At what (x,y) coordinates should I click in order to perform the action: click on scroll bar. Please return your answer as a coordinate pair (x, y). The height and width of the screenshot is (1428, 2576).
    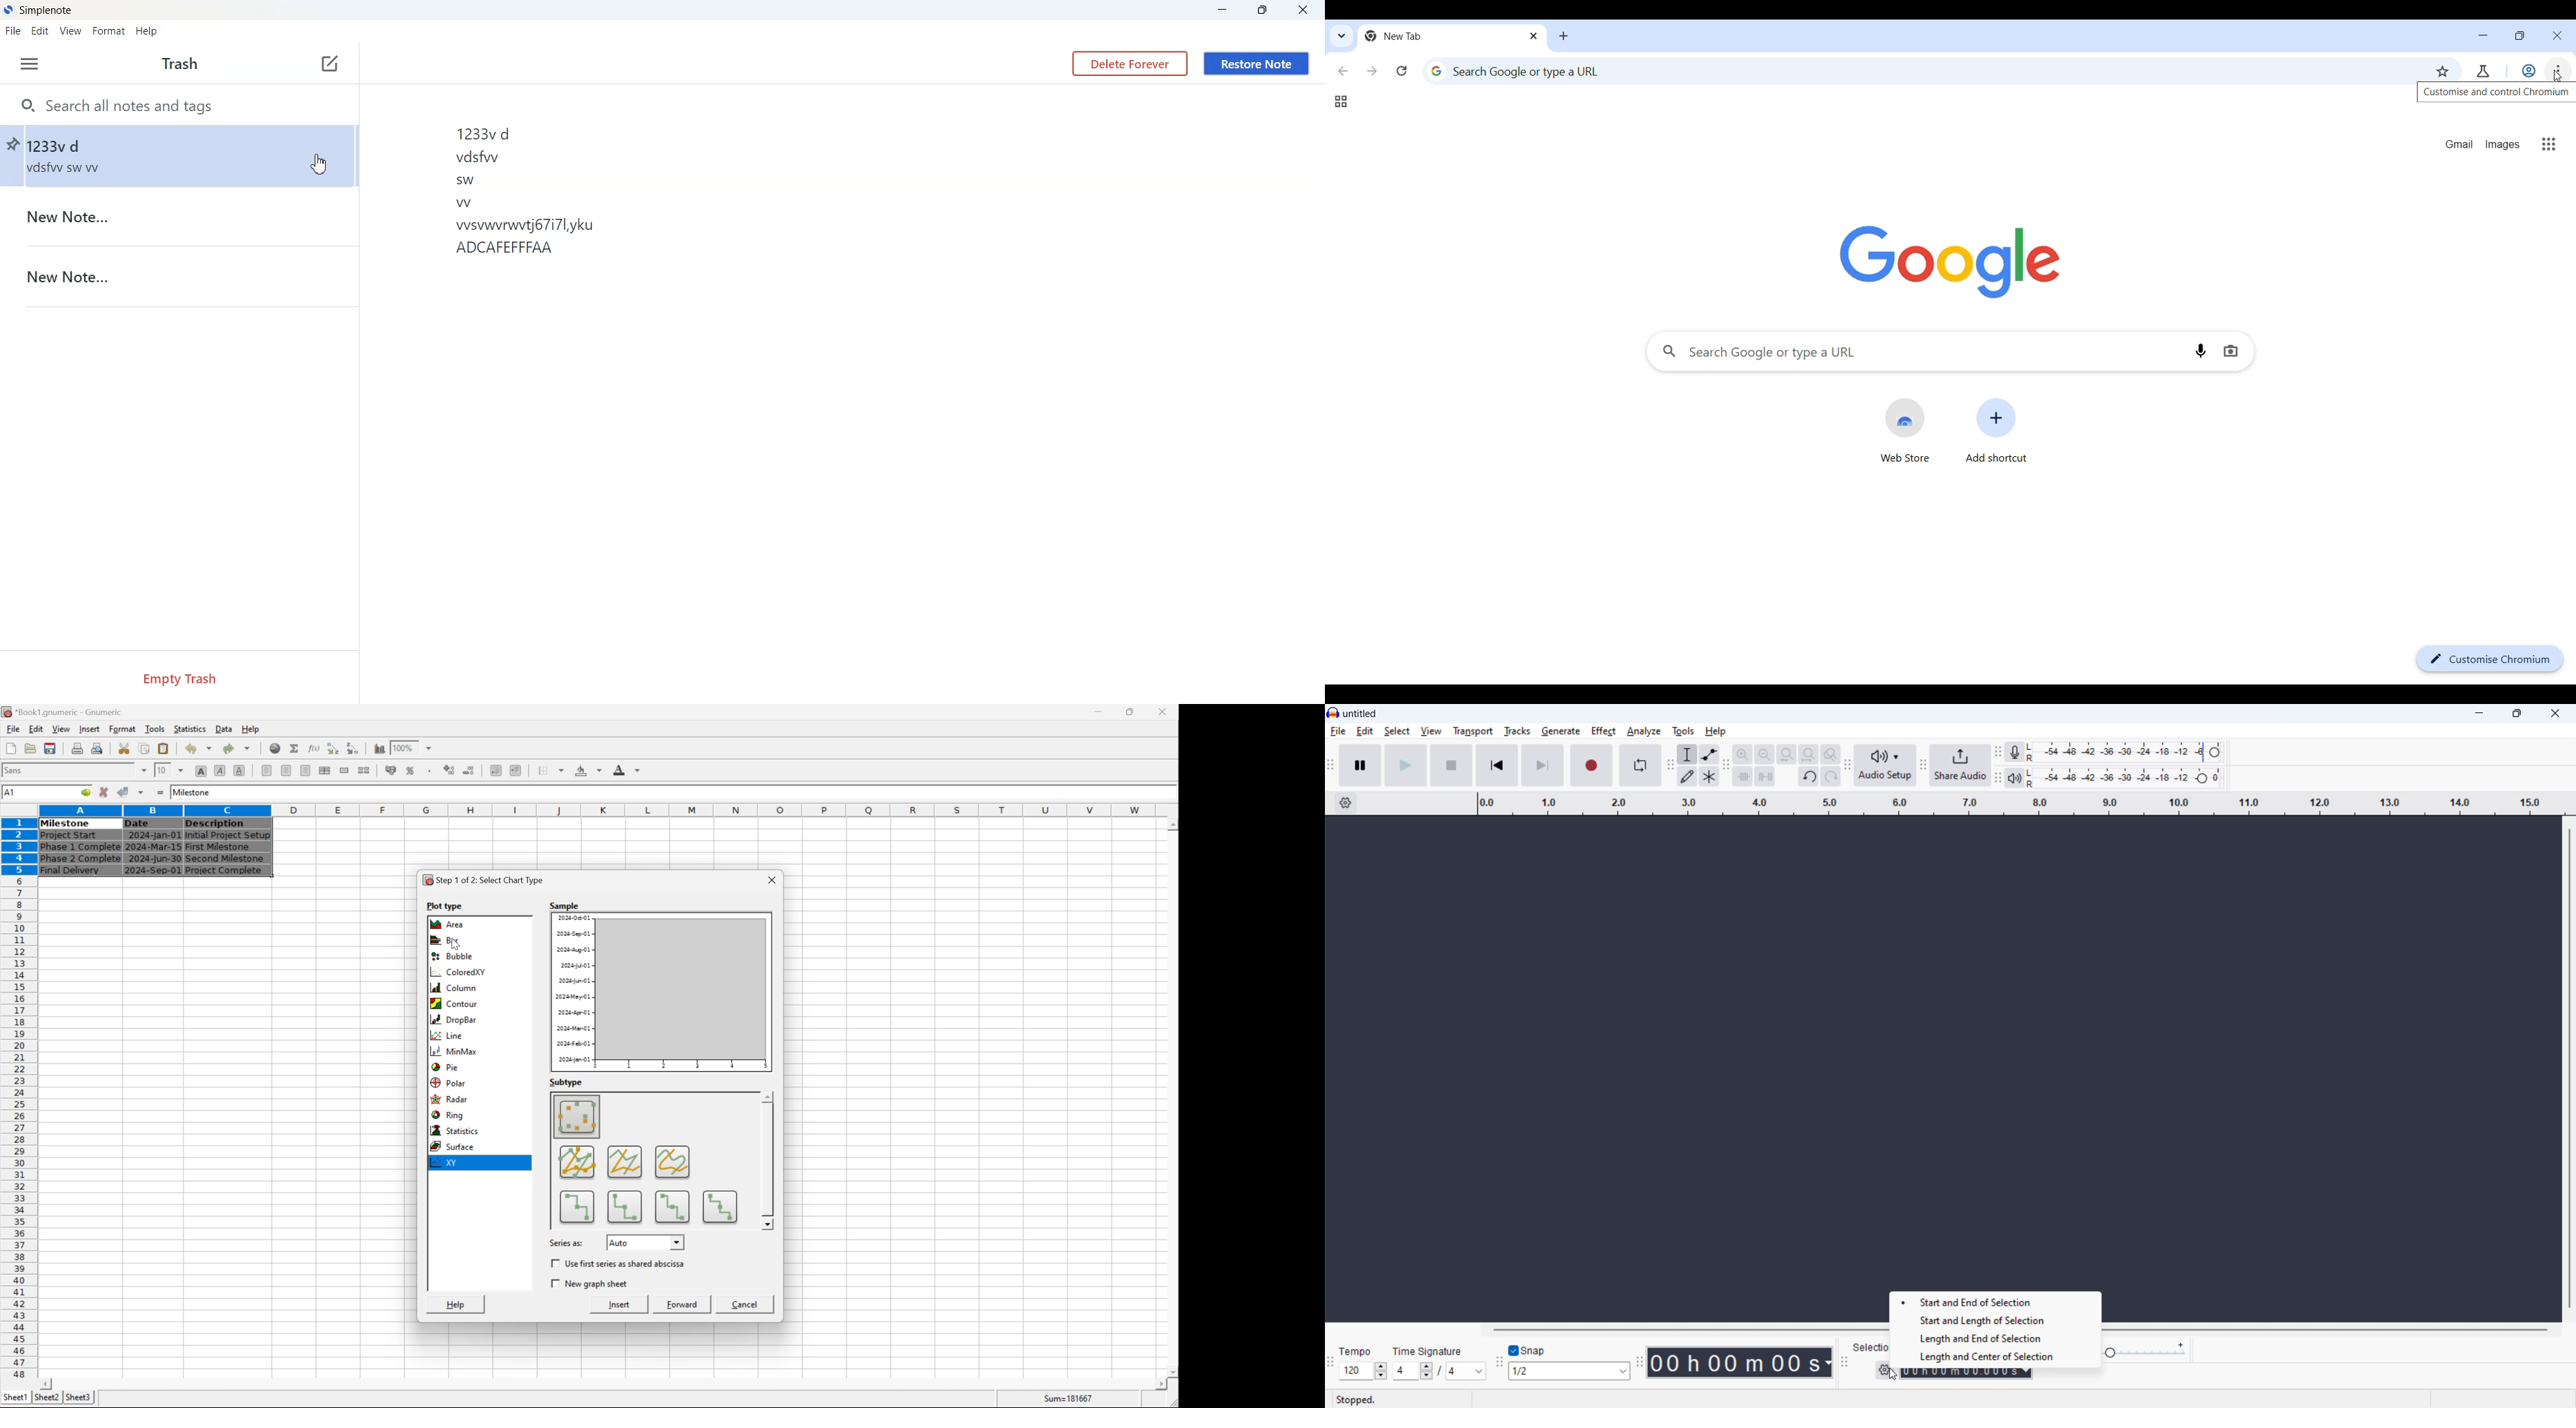
    Looking at the image, I should click on (768, 1161).